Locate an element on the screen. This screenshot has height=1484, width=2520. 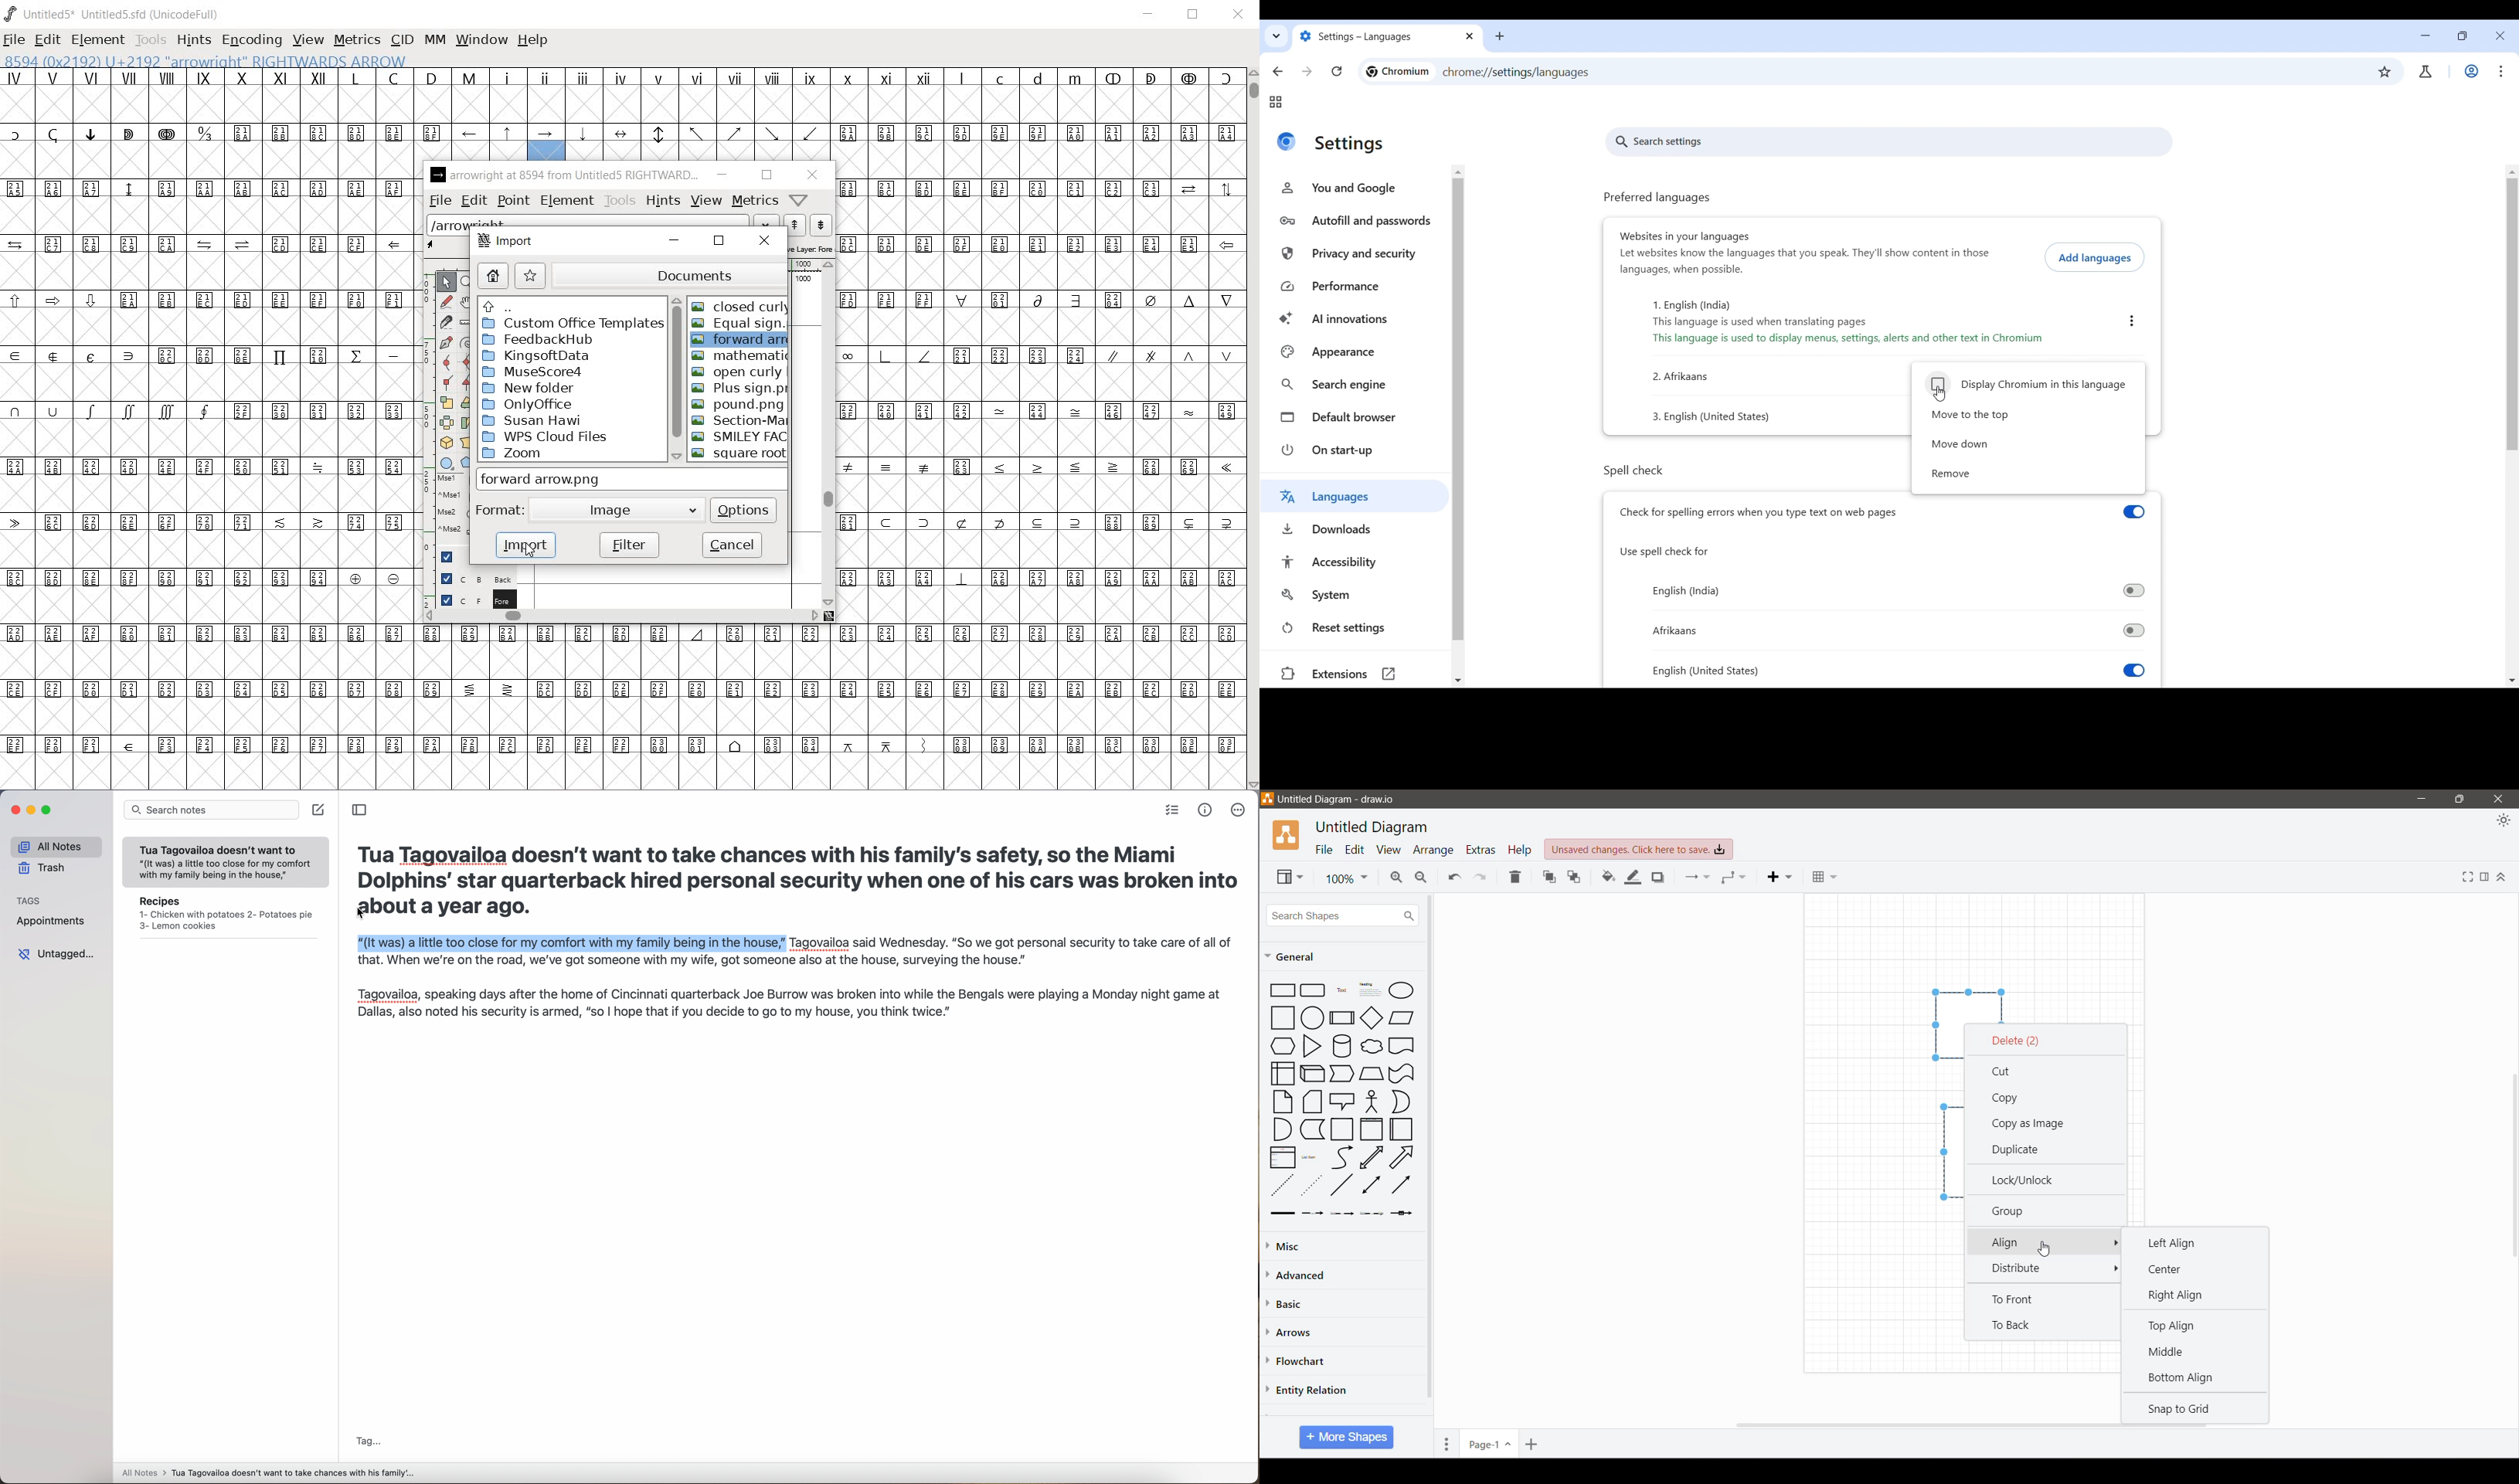
Horizontal Scroll Bar is located at coordinates (1976, 1426).